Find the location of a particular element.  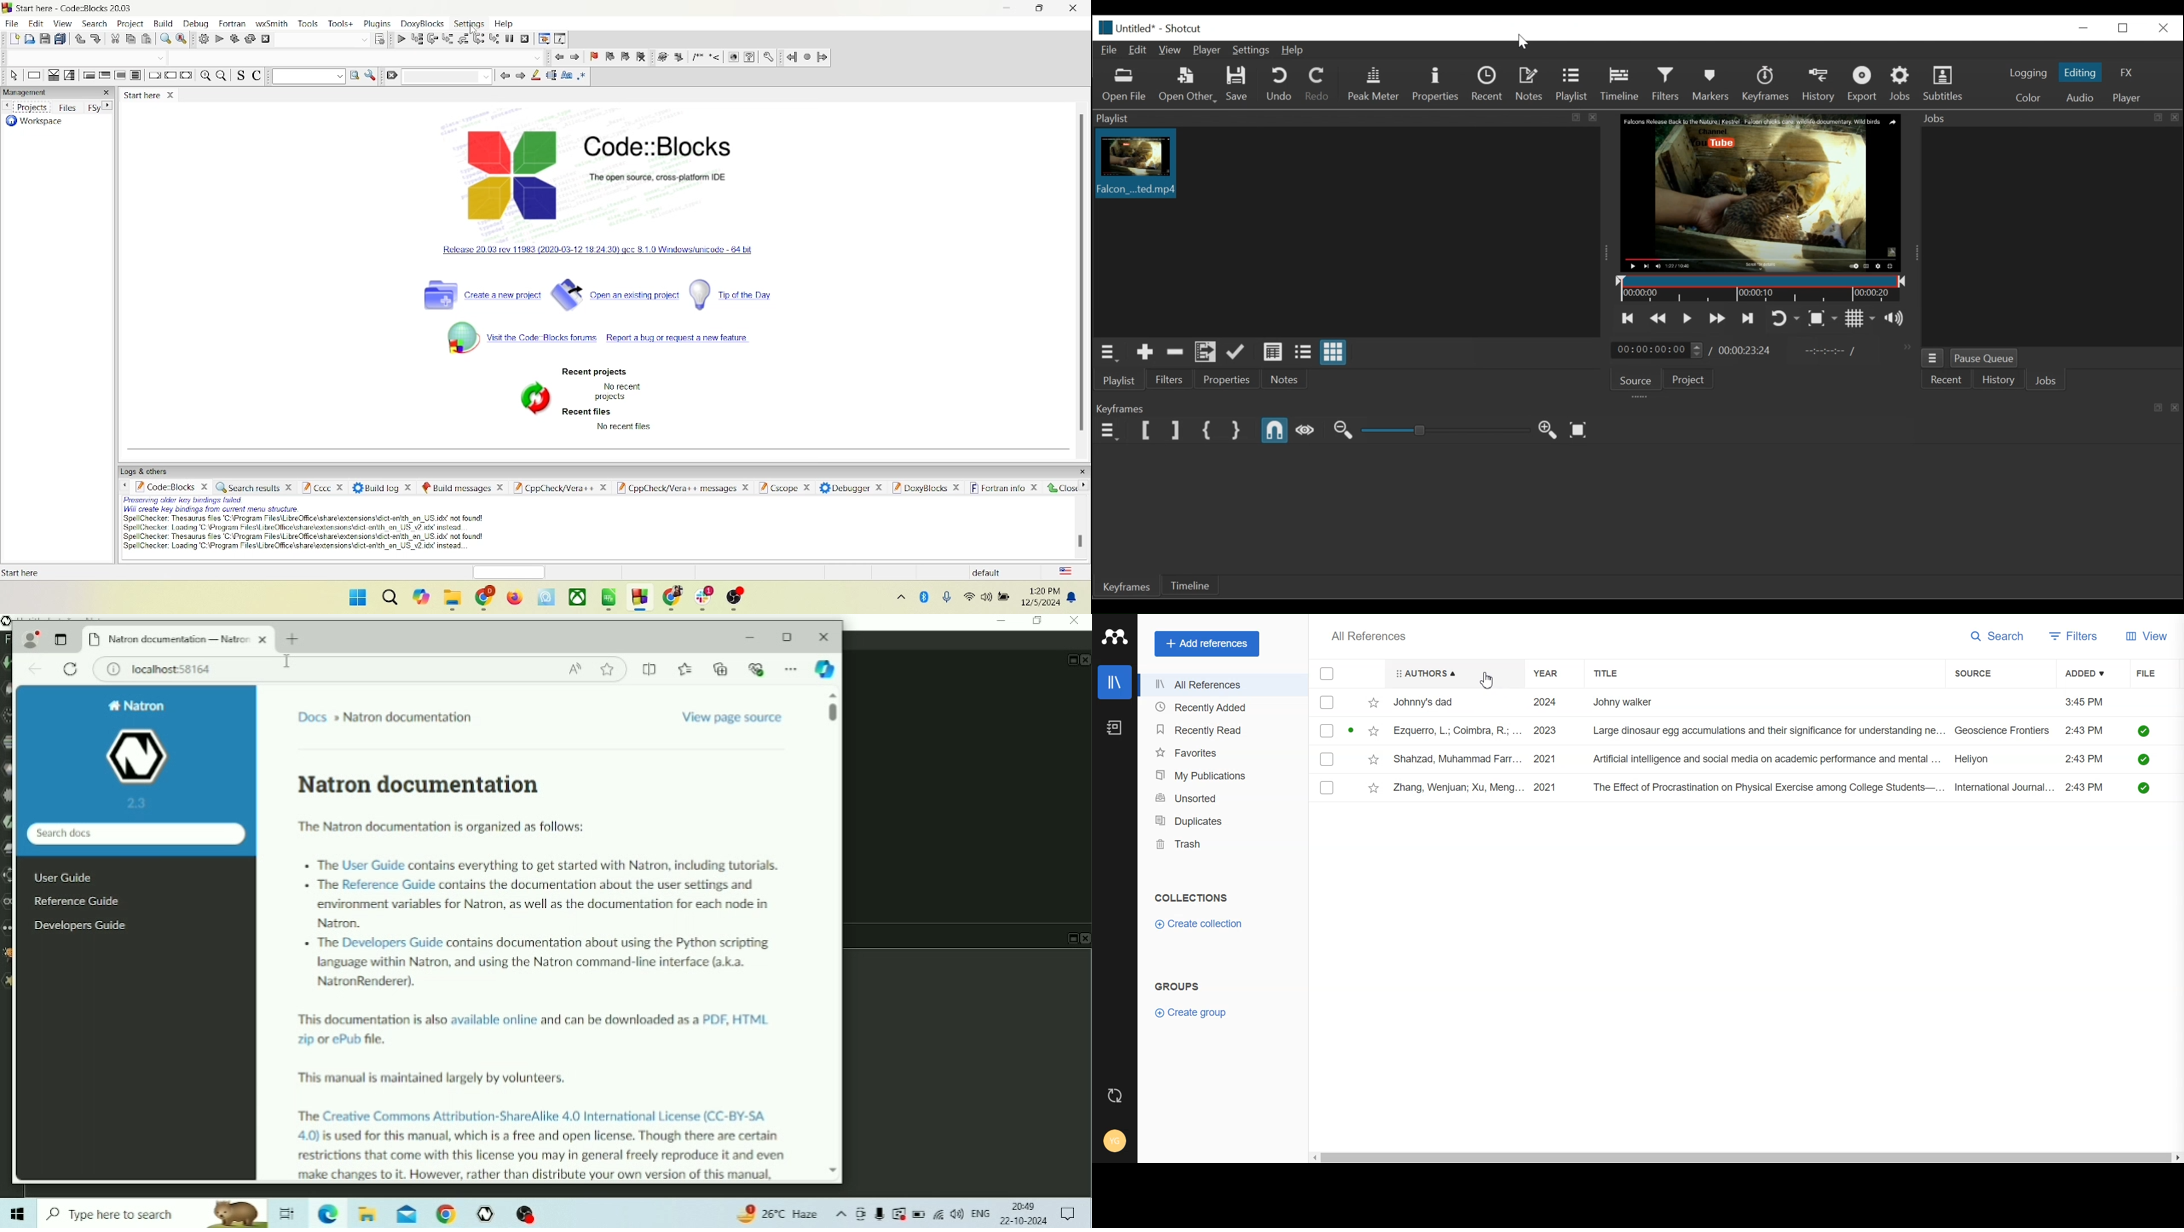

fortran info is located at coordinates (1003, 488).